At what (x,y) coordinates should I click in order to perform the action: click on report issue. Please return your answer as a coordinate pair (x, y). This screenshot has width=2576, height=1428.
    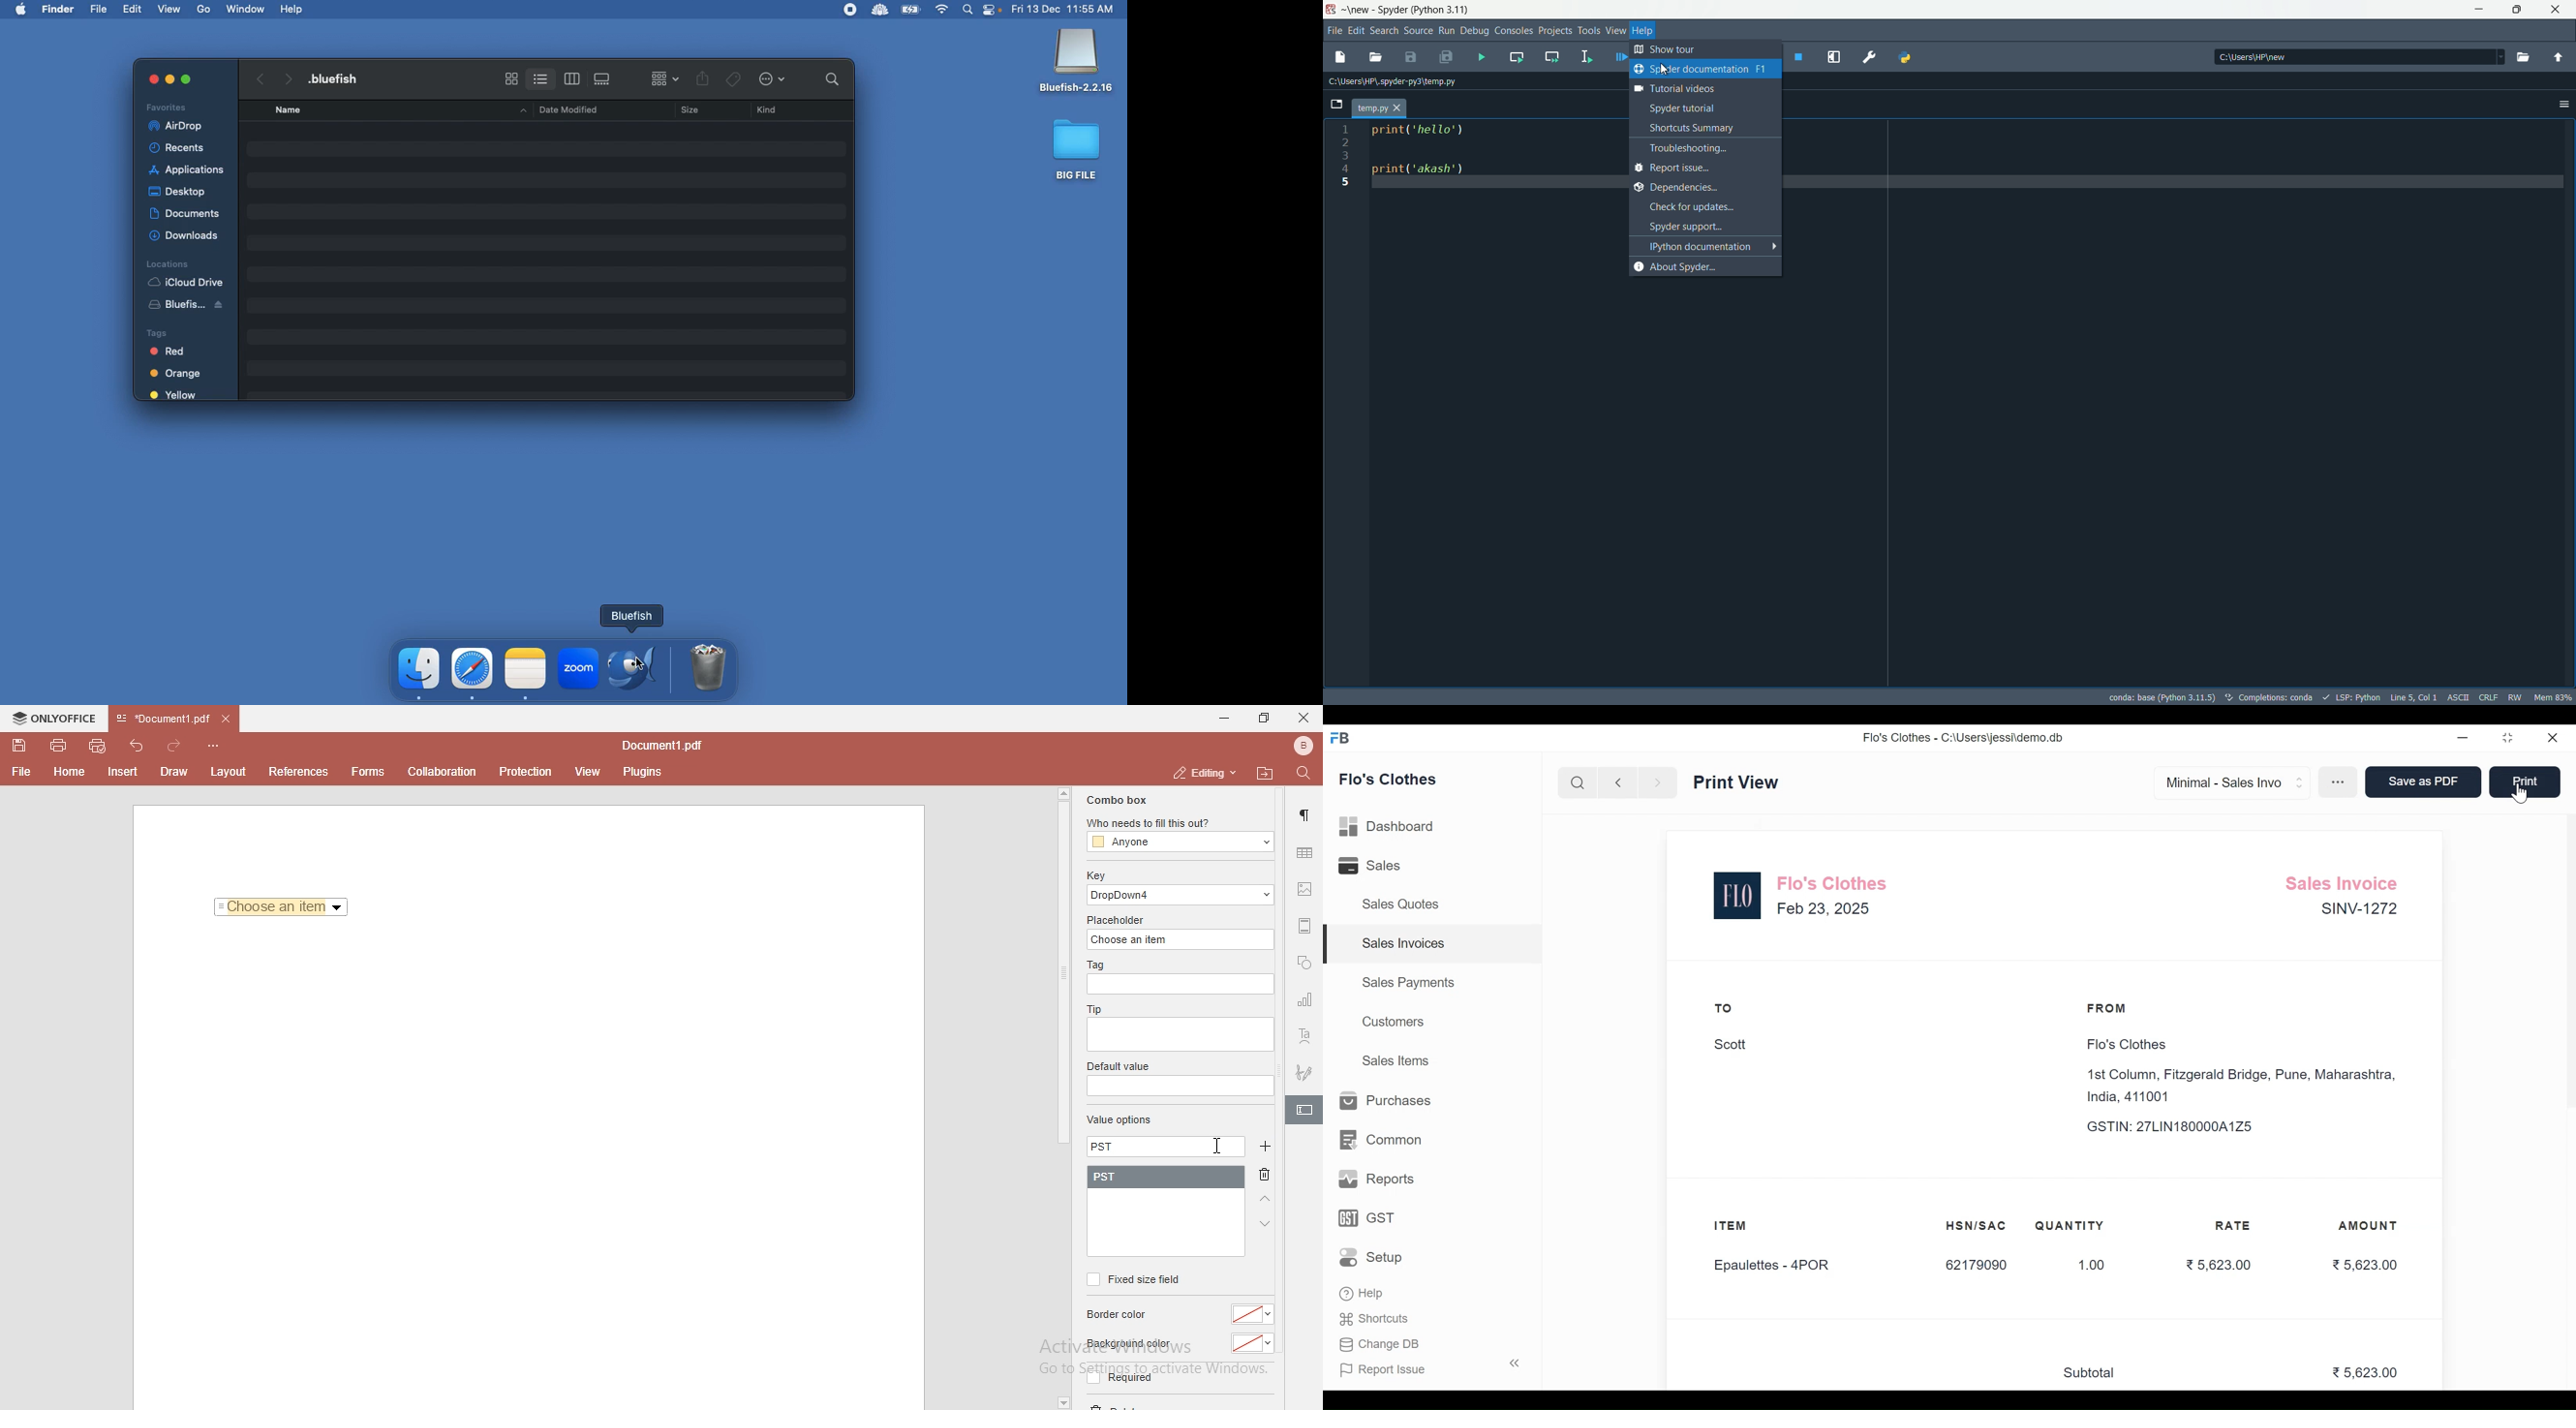
    Looking at the image, I should click on (1701, 167).